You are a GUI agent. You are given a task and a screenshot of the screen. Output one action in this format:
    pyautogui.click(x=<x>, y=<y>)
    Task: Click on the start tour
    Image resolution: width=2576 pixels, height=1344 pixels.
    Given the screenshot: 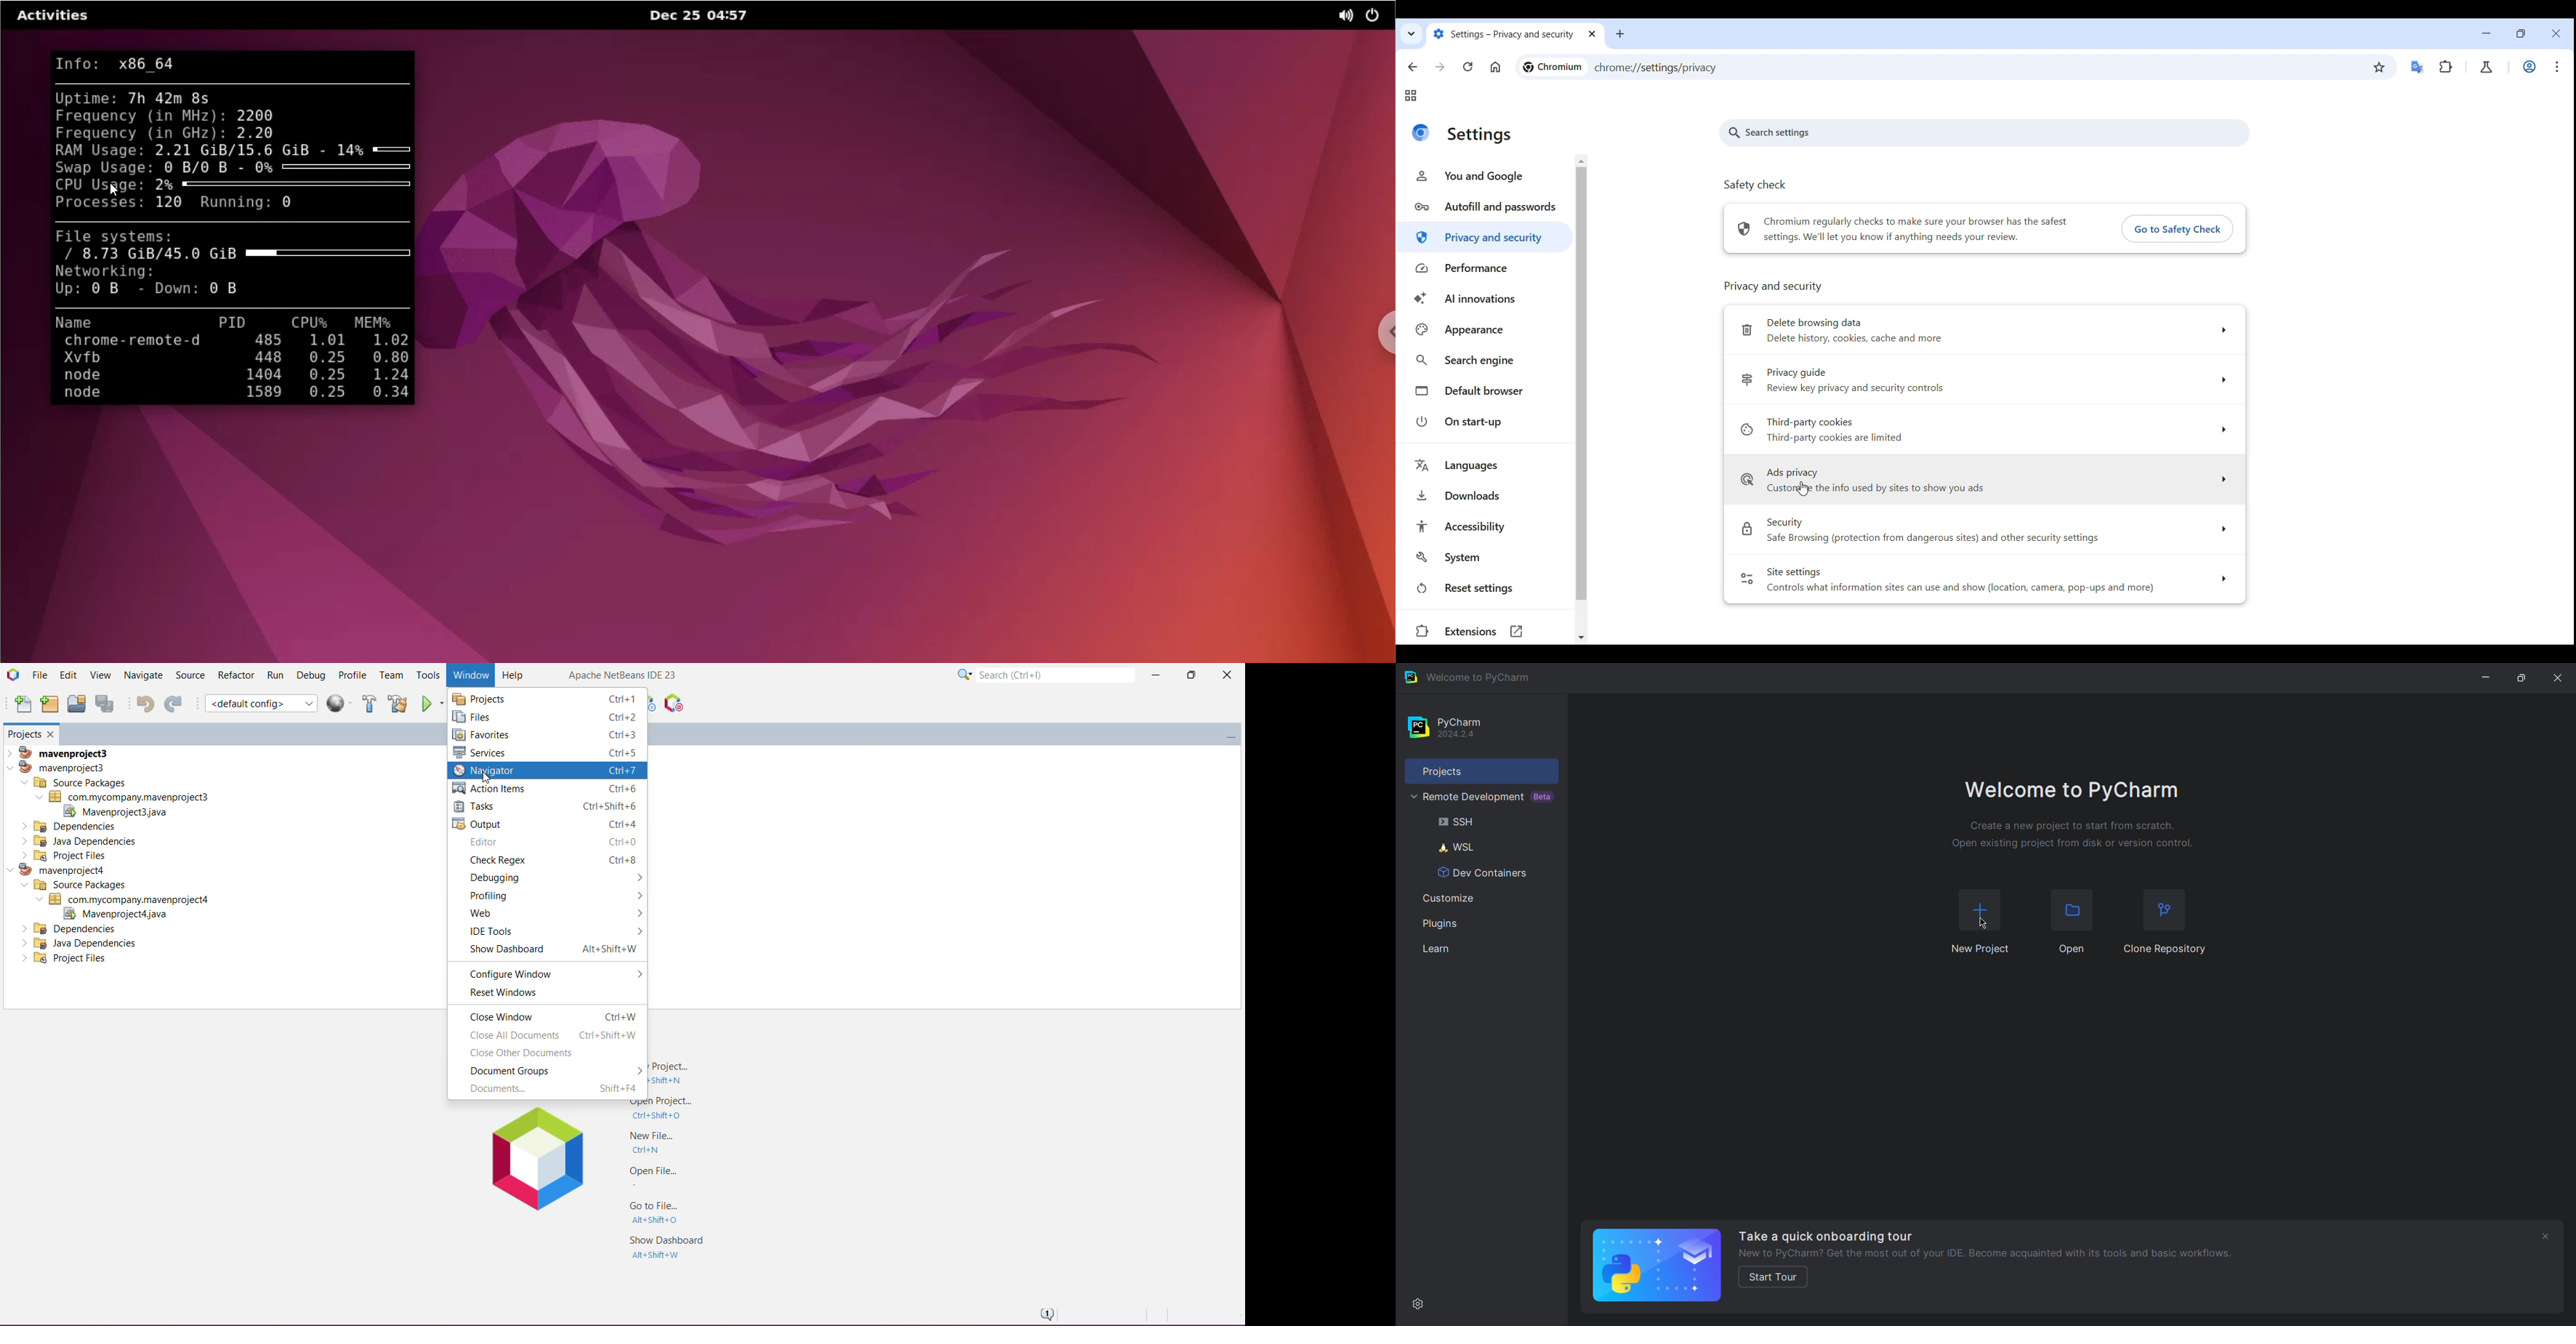 What is the action you would take?
    pyautogui.click(x=1773, y=1278)
    